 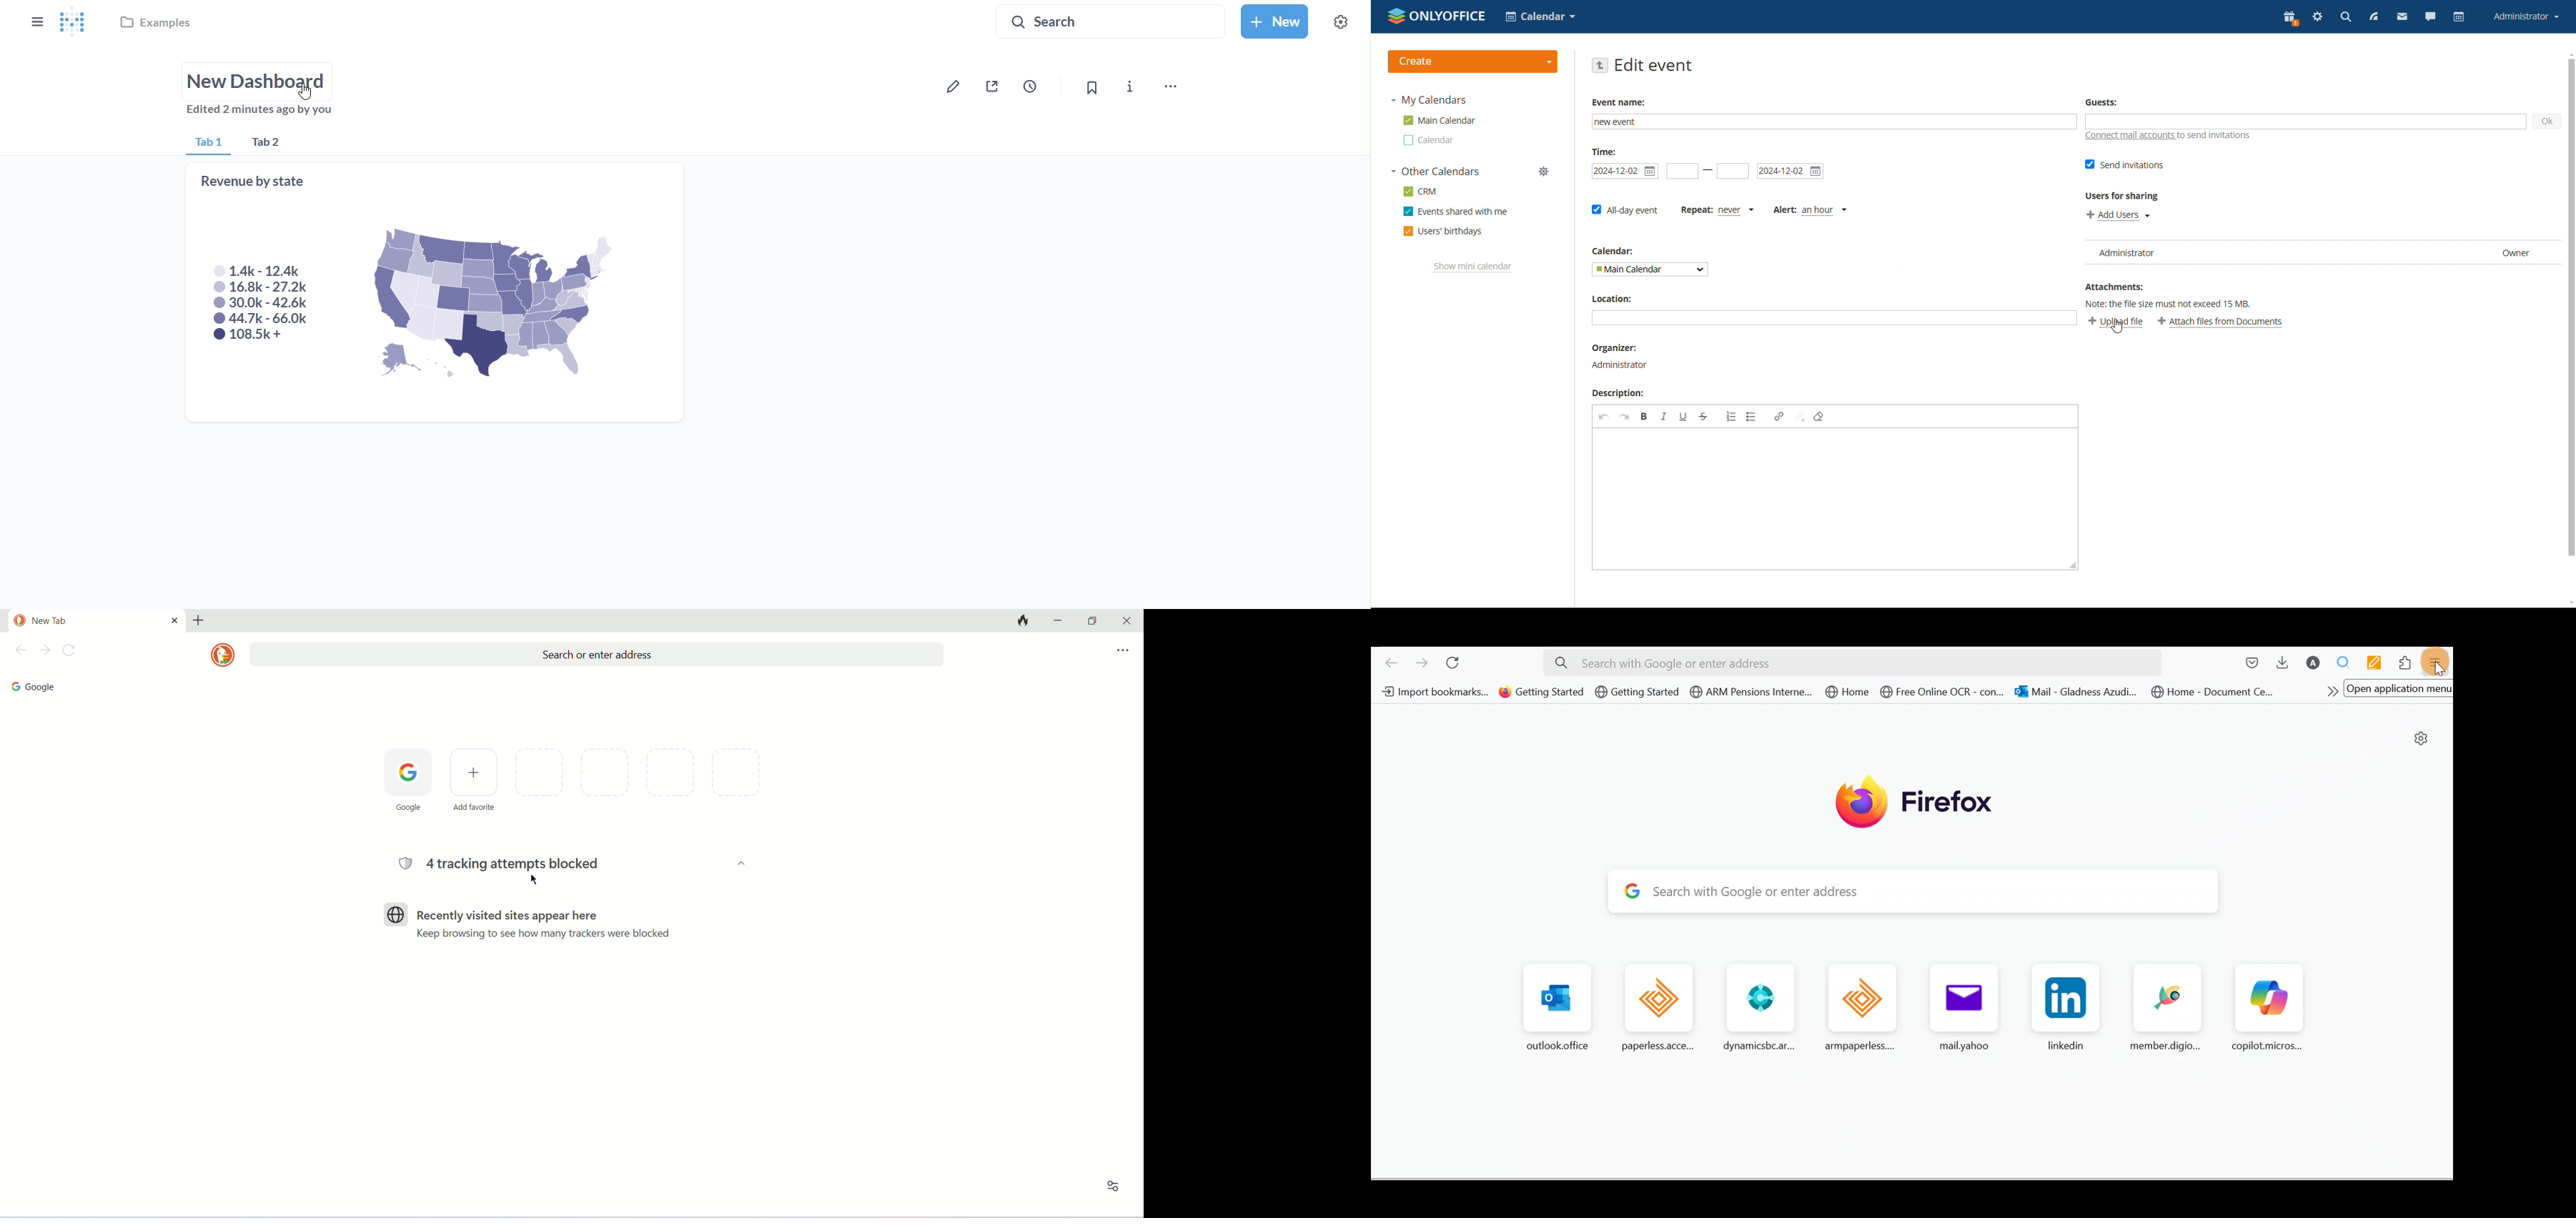 I want to click on users for sharing, so click(x=2124, y=196).